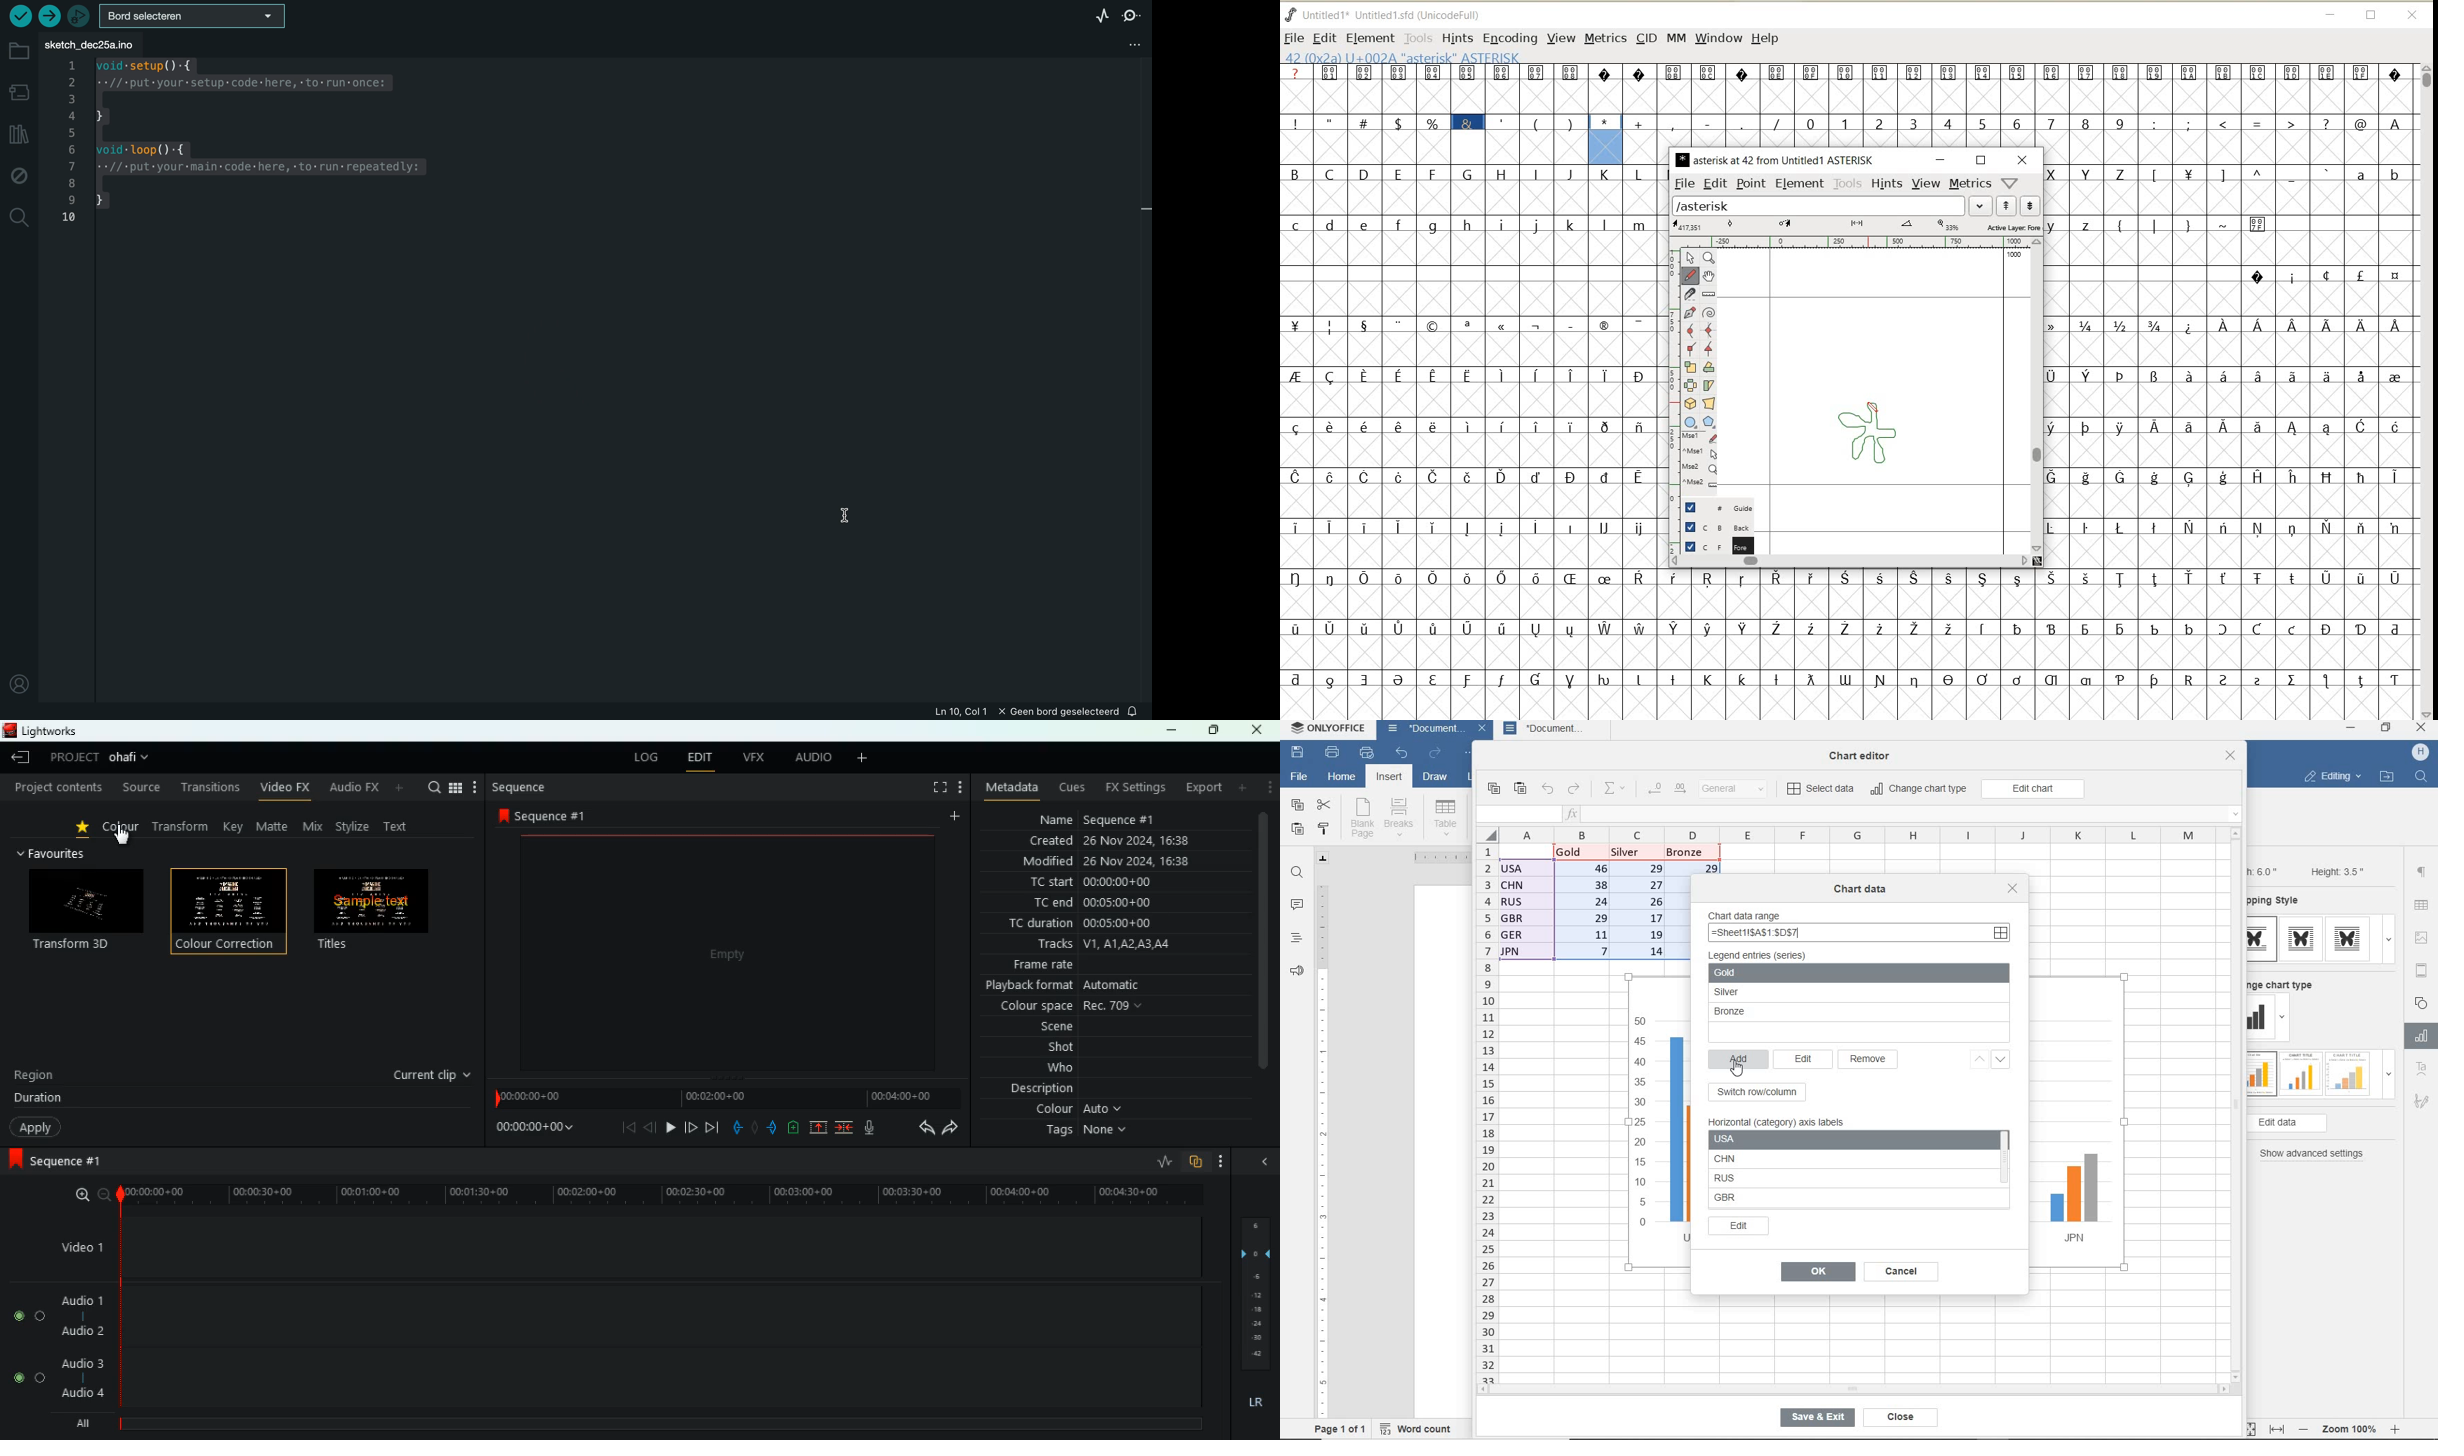 The image size is (2464, 1456). I want to click on change chart type, so click(1920, 790).